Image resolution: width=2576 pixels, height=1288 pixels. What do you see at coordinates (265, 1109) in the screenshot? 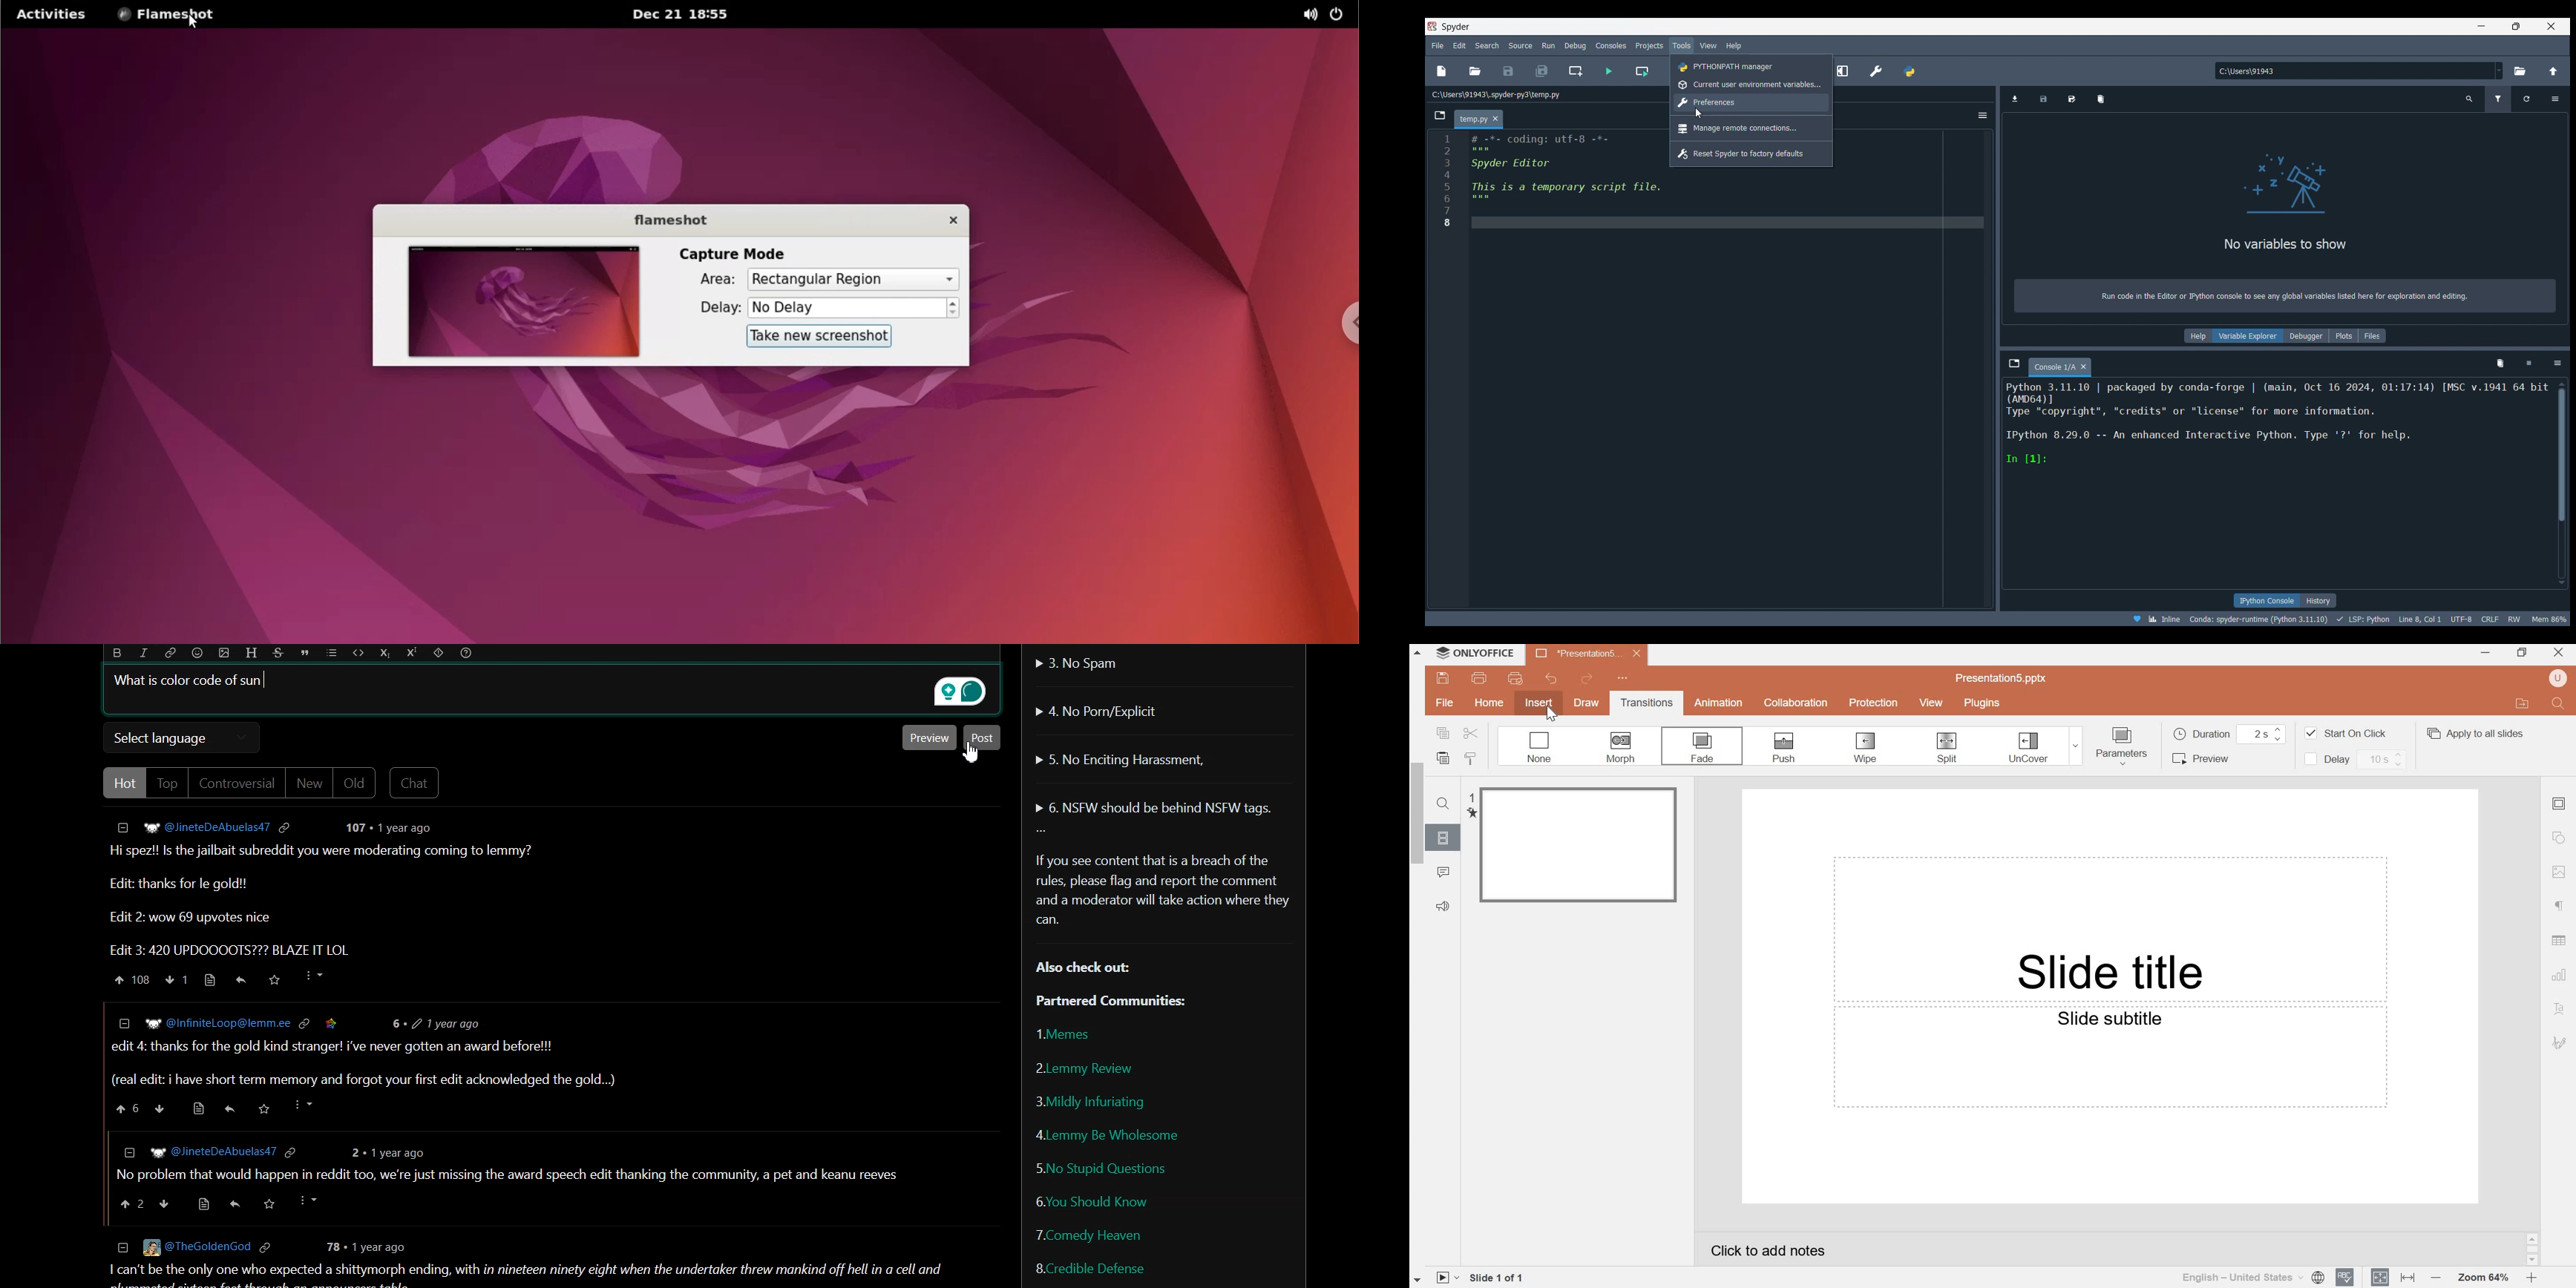
I see `saved` at bounding box center [265, 1109].